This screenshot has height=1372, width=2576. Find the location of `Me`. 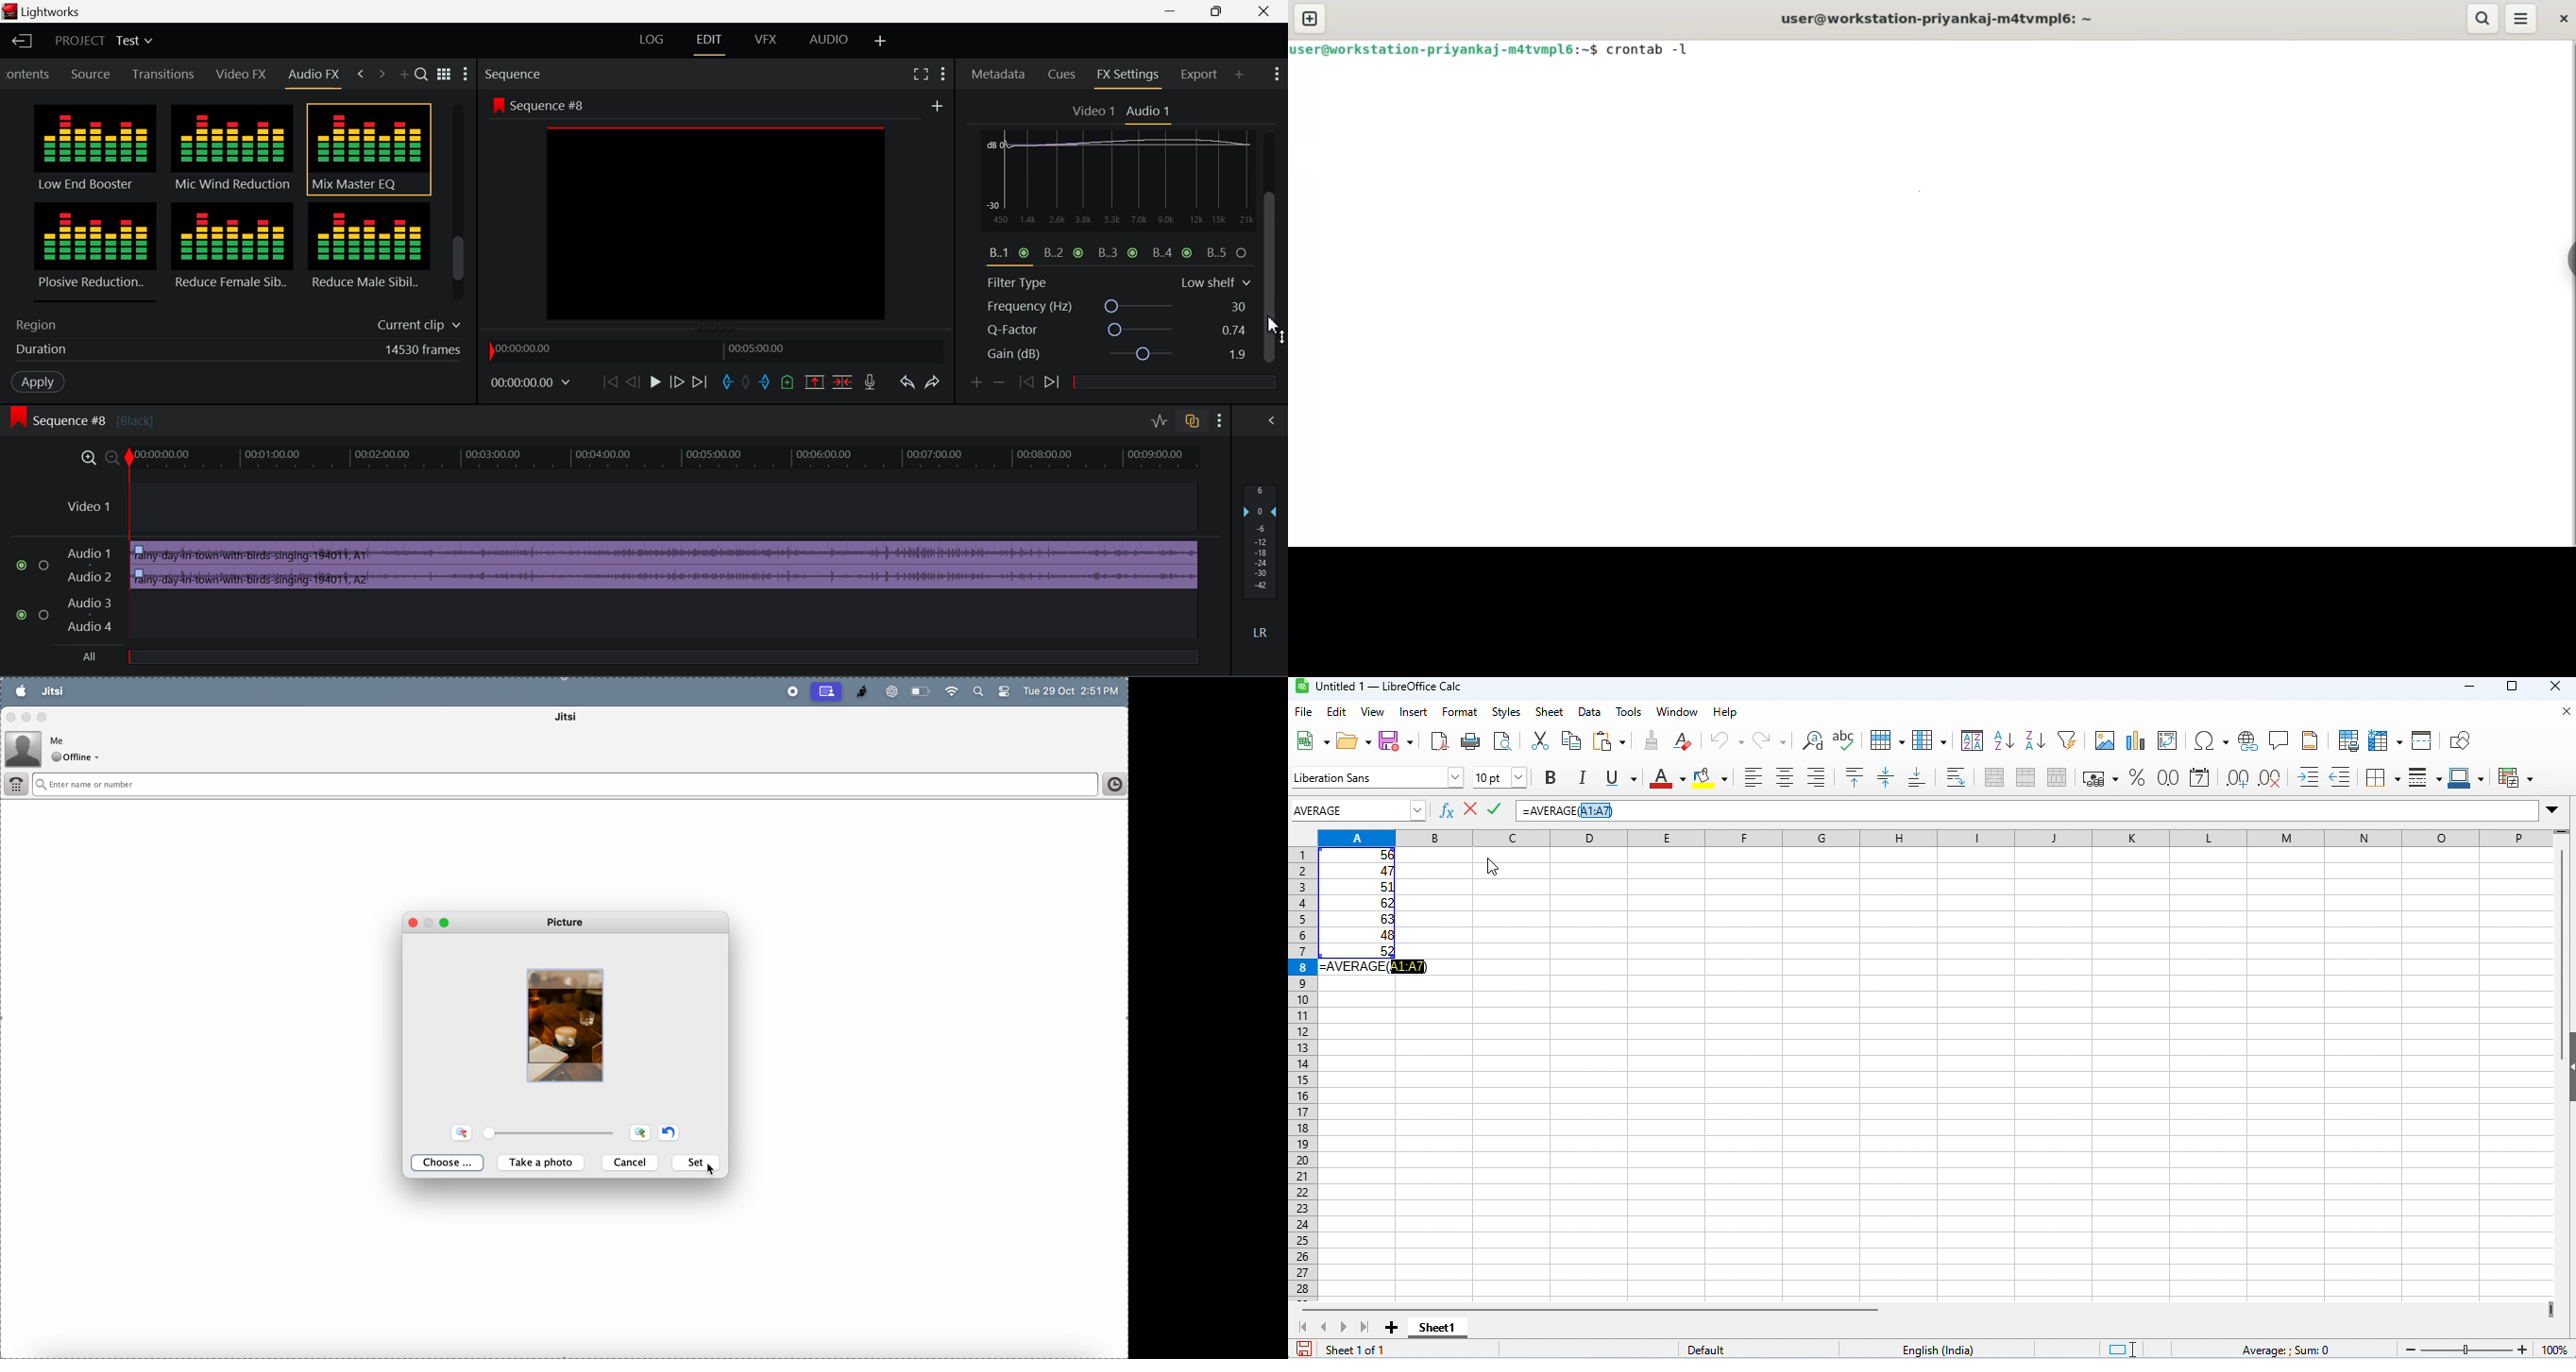

Me is located at coordinates (60, 739).